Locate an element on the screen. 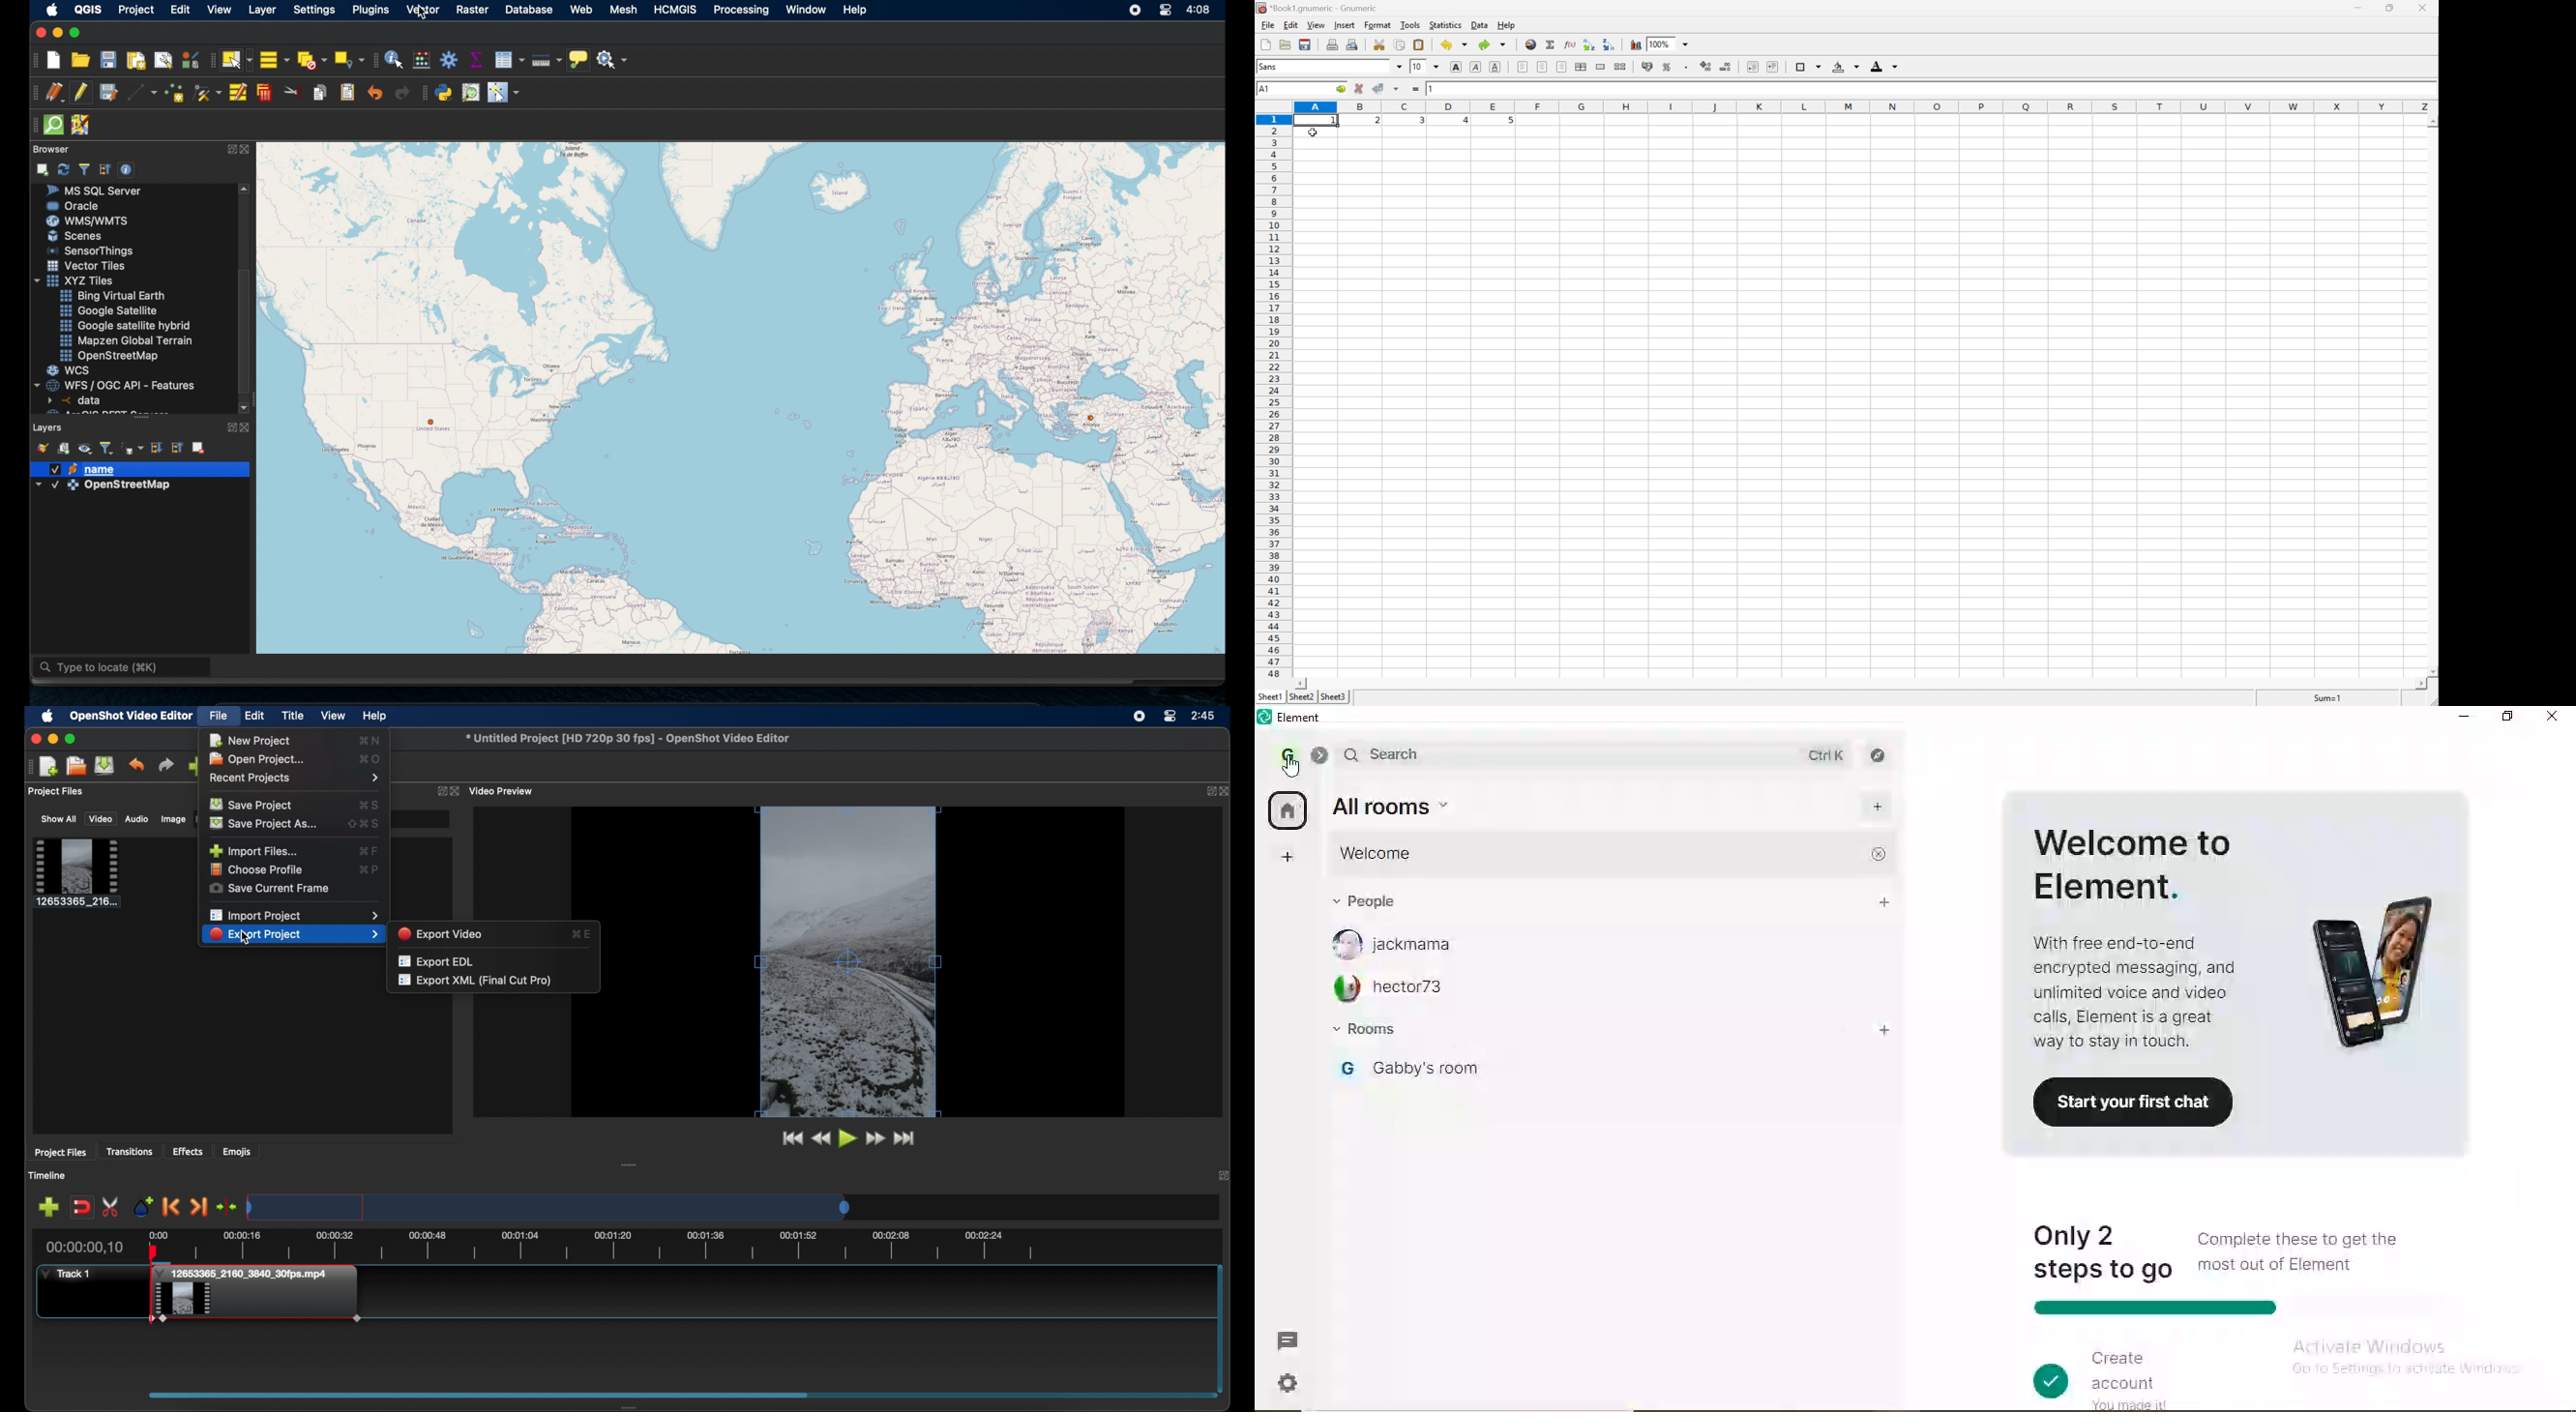  timeline scale is located at coordinates (548, 1206).